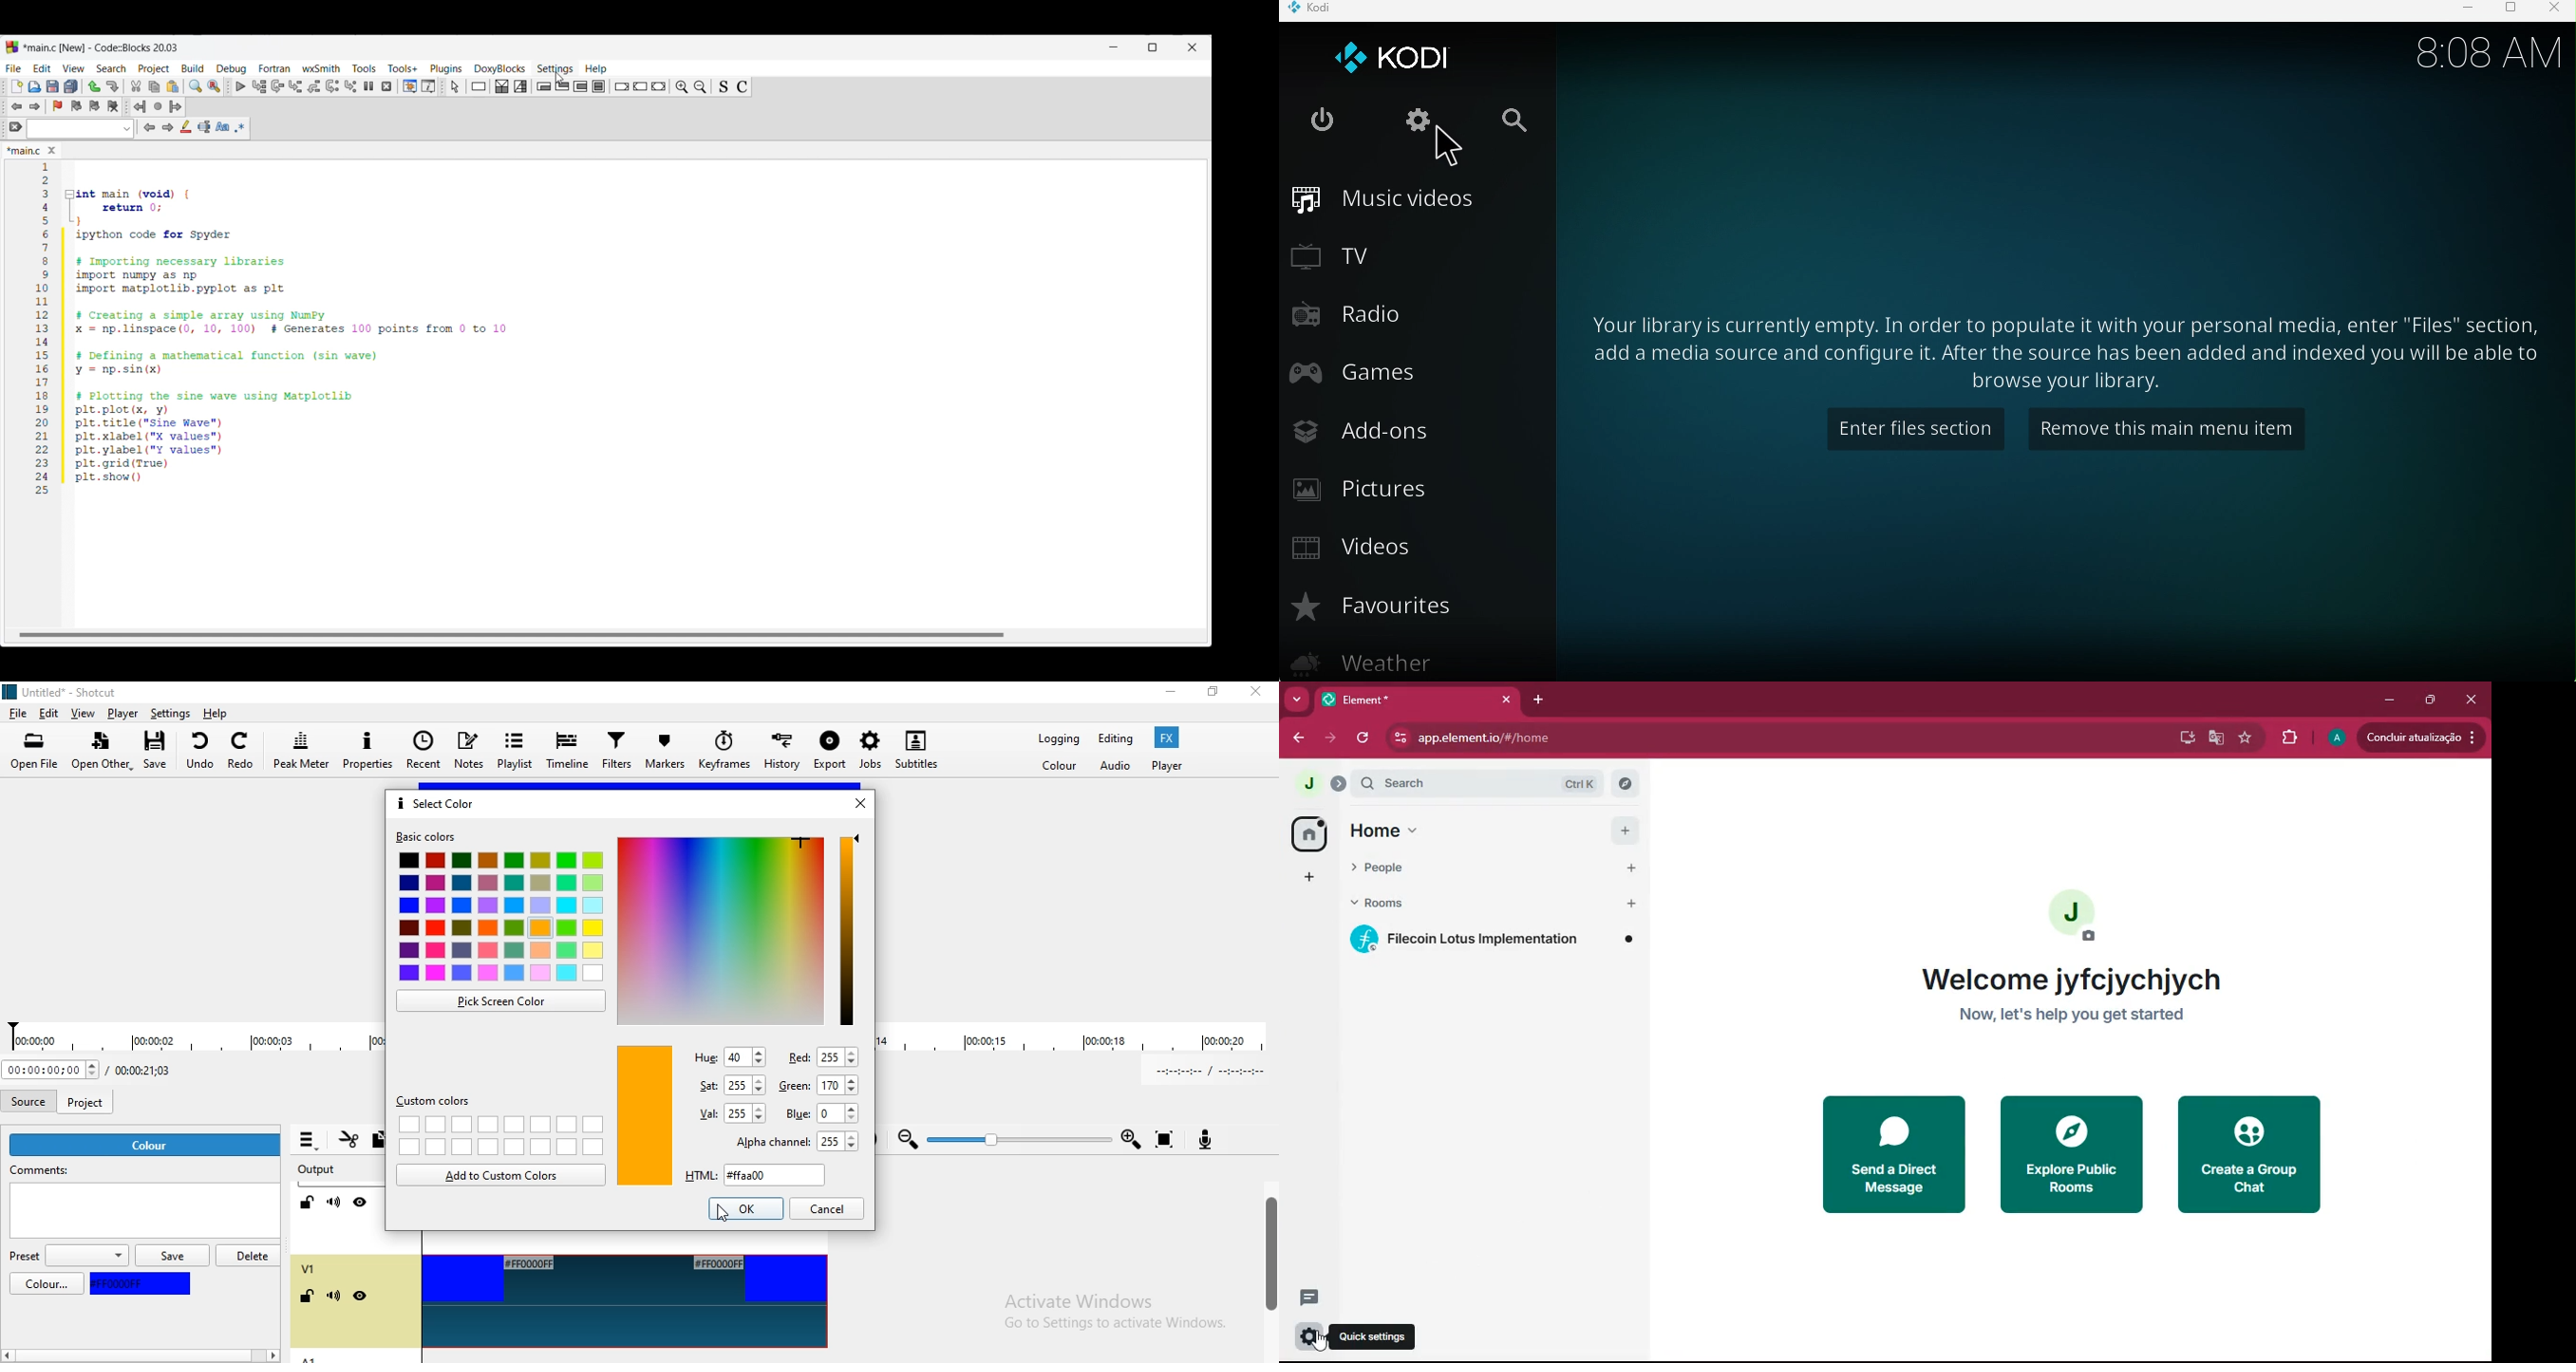  I want to click on Videos, so click(1371, 544).